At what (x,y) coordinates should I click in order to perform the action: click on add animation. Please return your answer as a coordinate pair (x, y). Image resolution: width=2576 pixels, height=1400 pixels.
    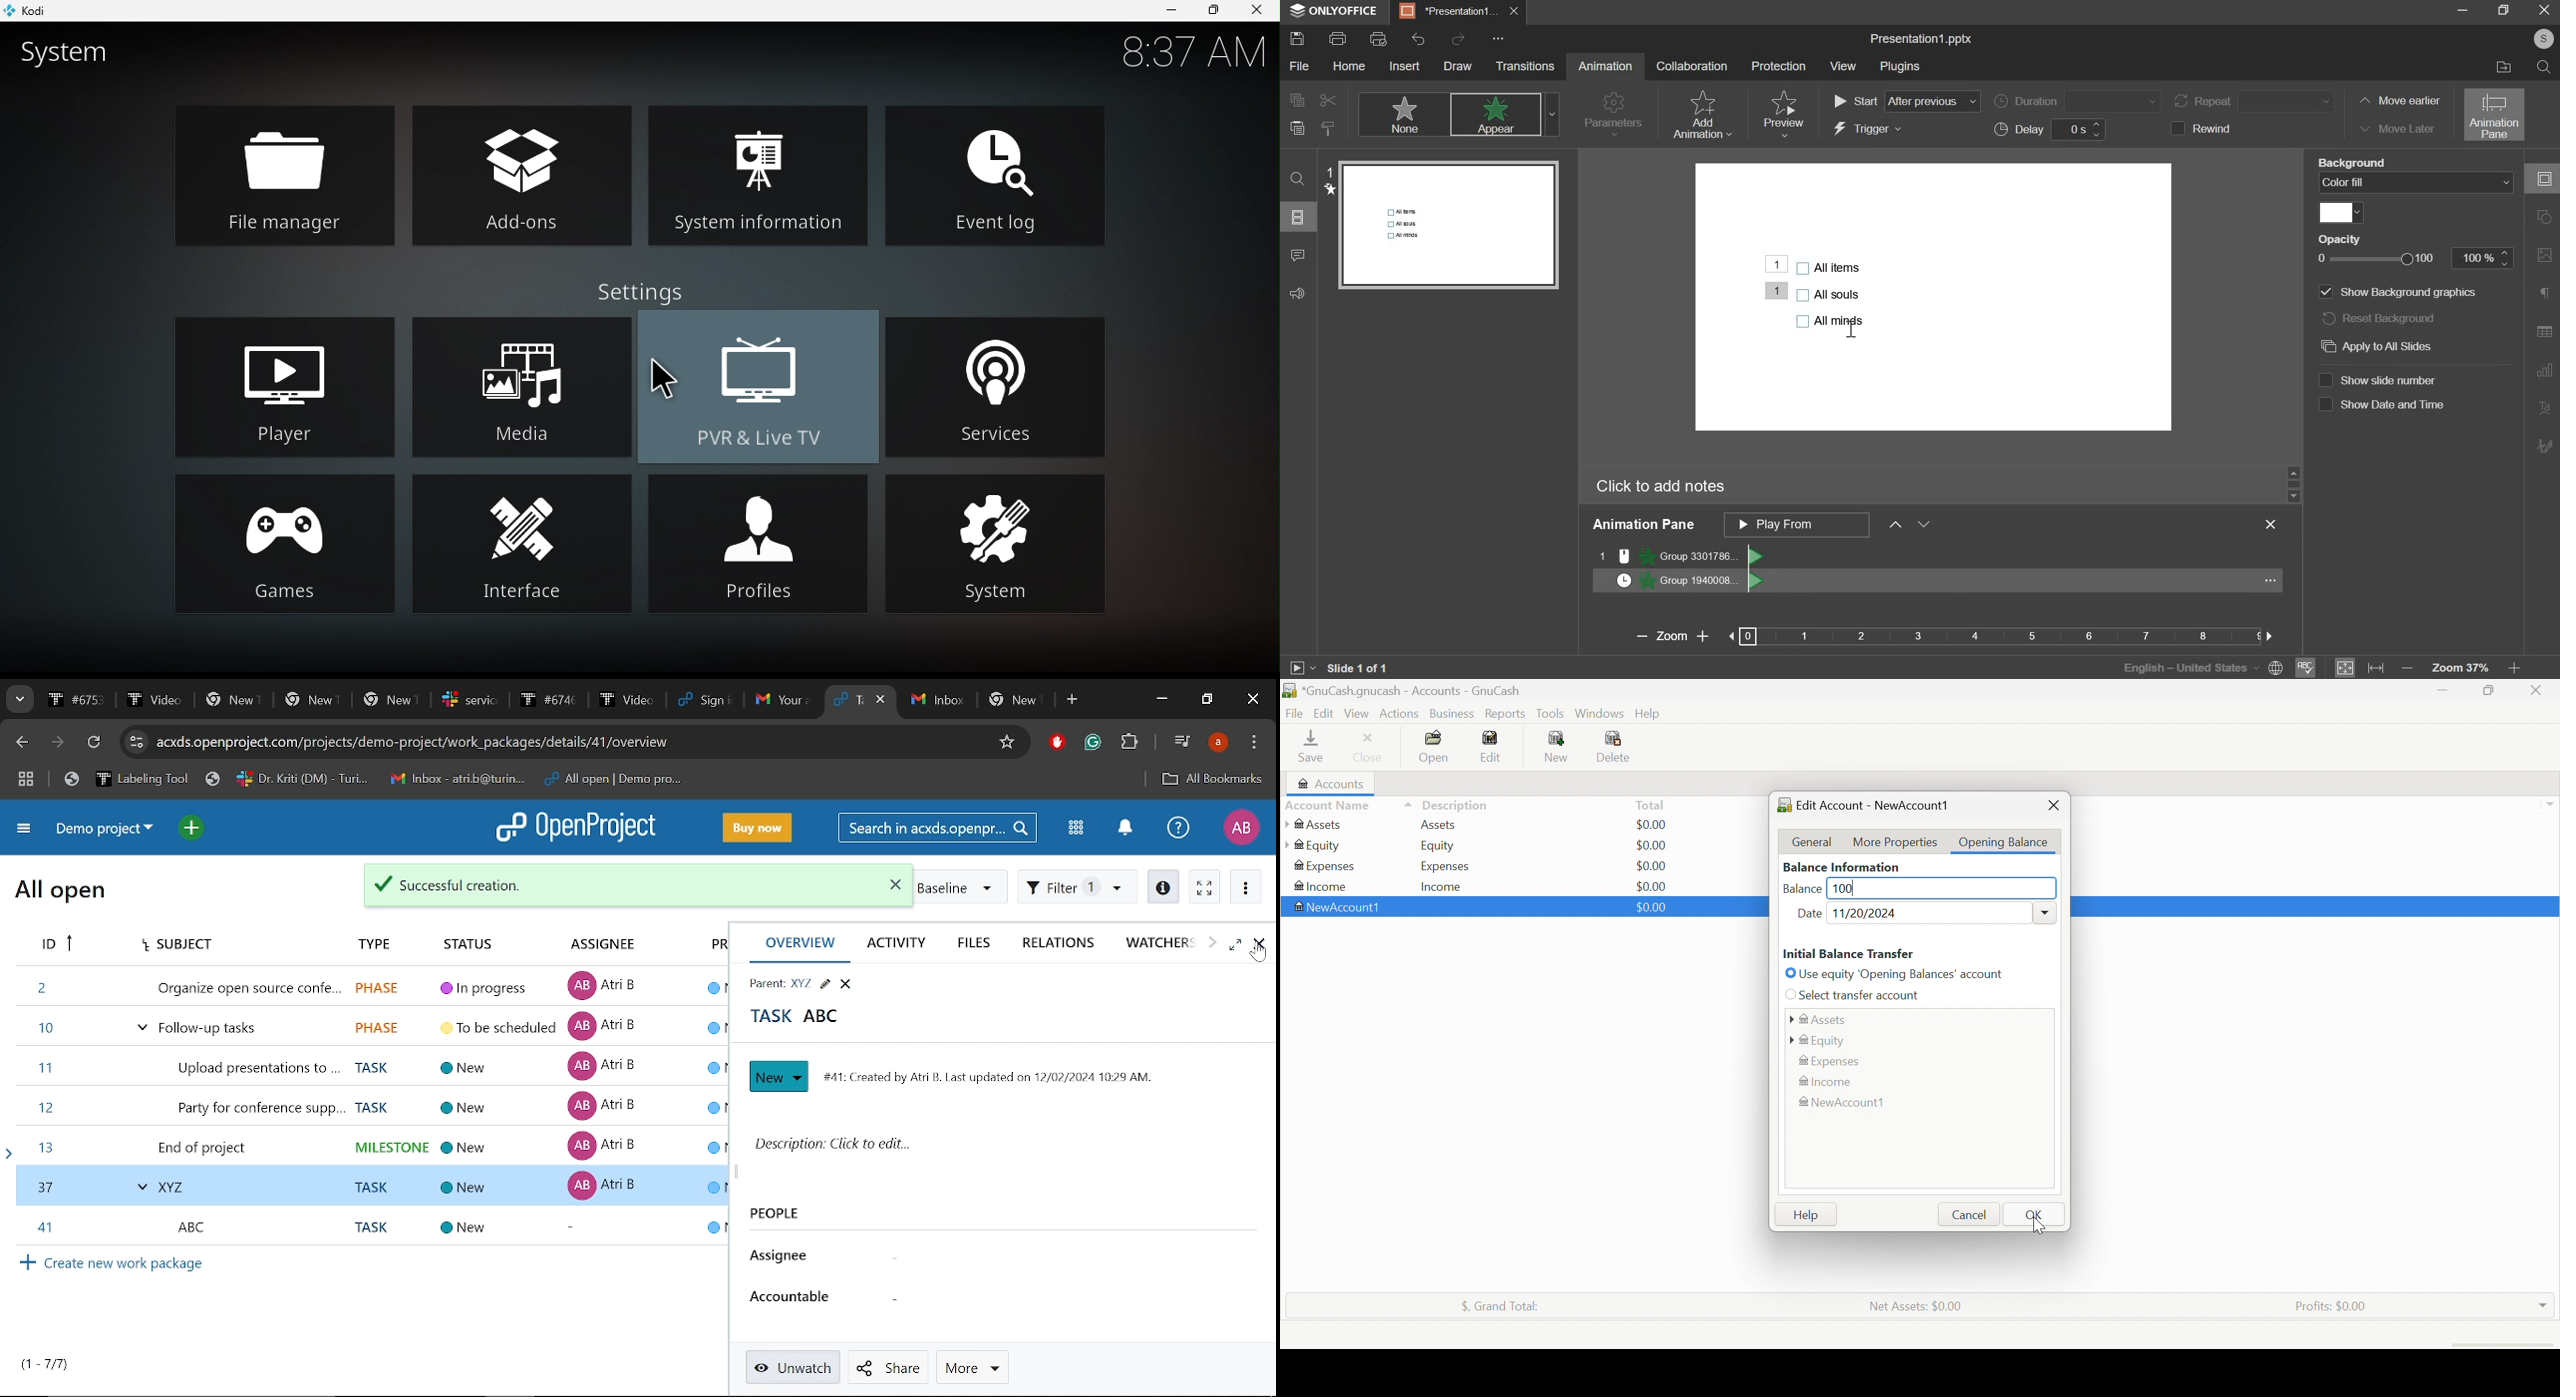
    Looking at the image, I should click on (1701, 115).